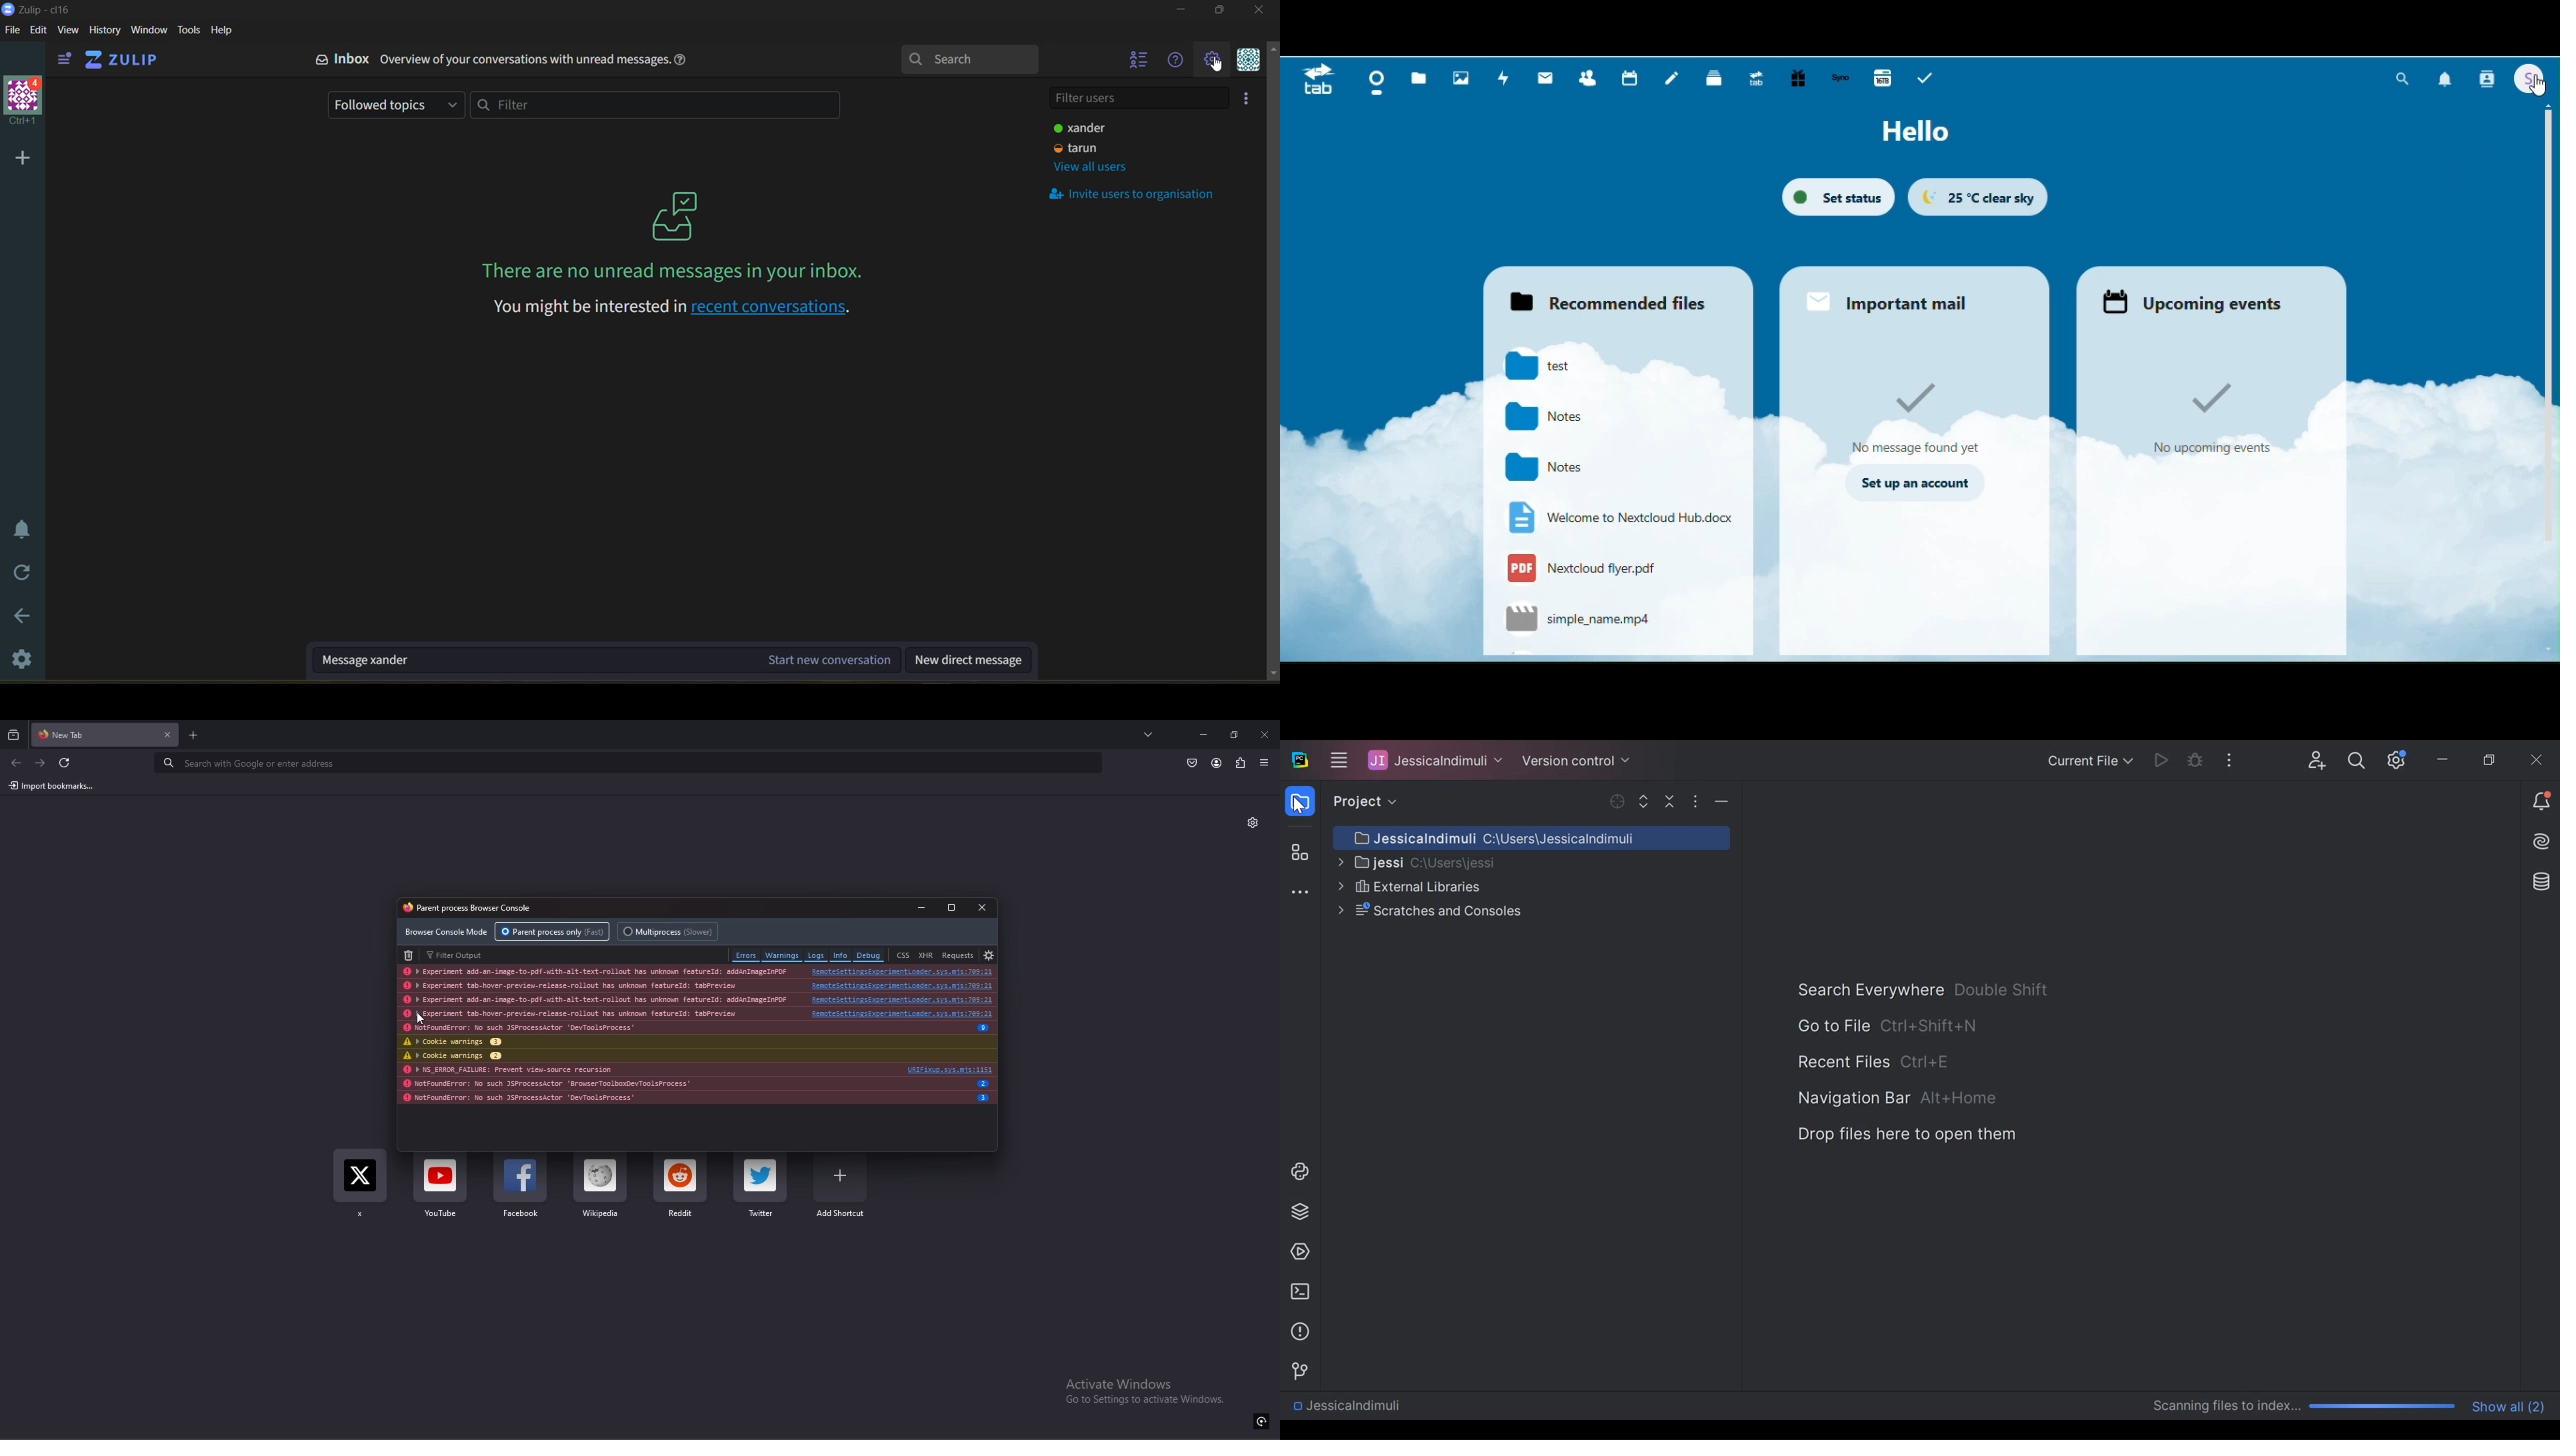 The height and width of the screenshot is (1456, 2576). What do you see at coordinates (1916, 417) in the screenshot?
I see `No message found yet` at bounding box center [1916, 417].